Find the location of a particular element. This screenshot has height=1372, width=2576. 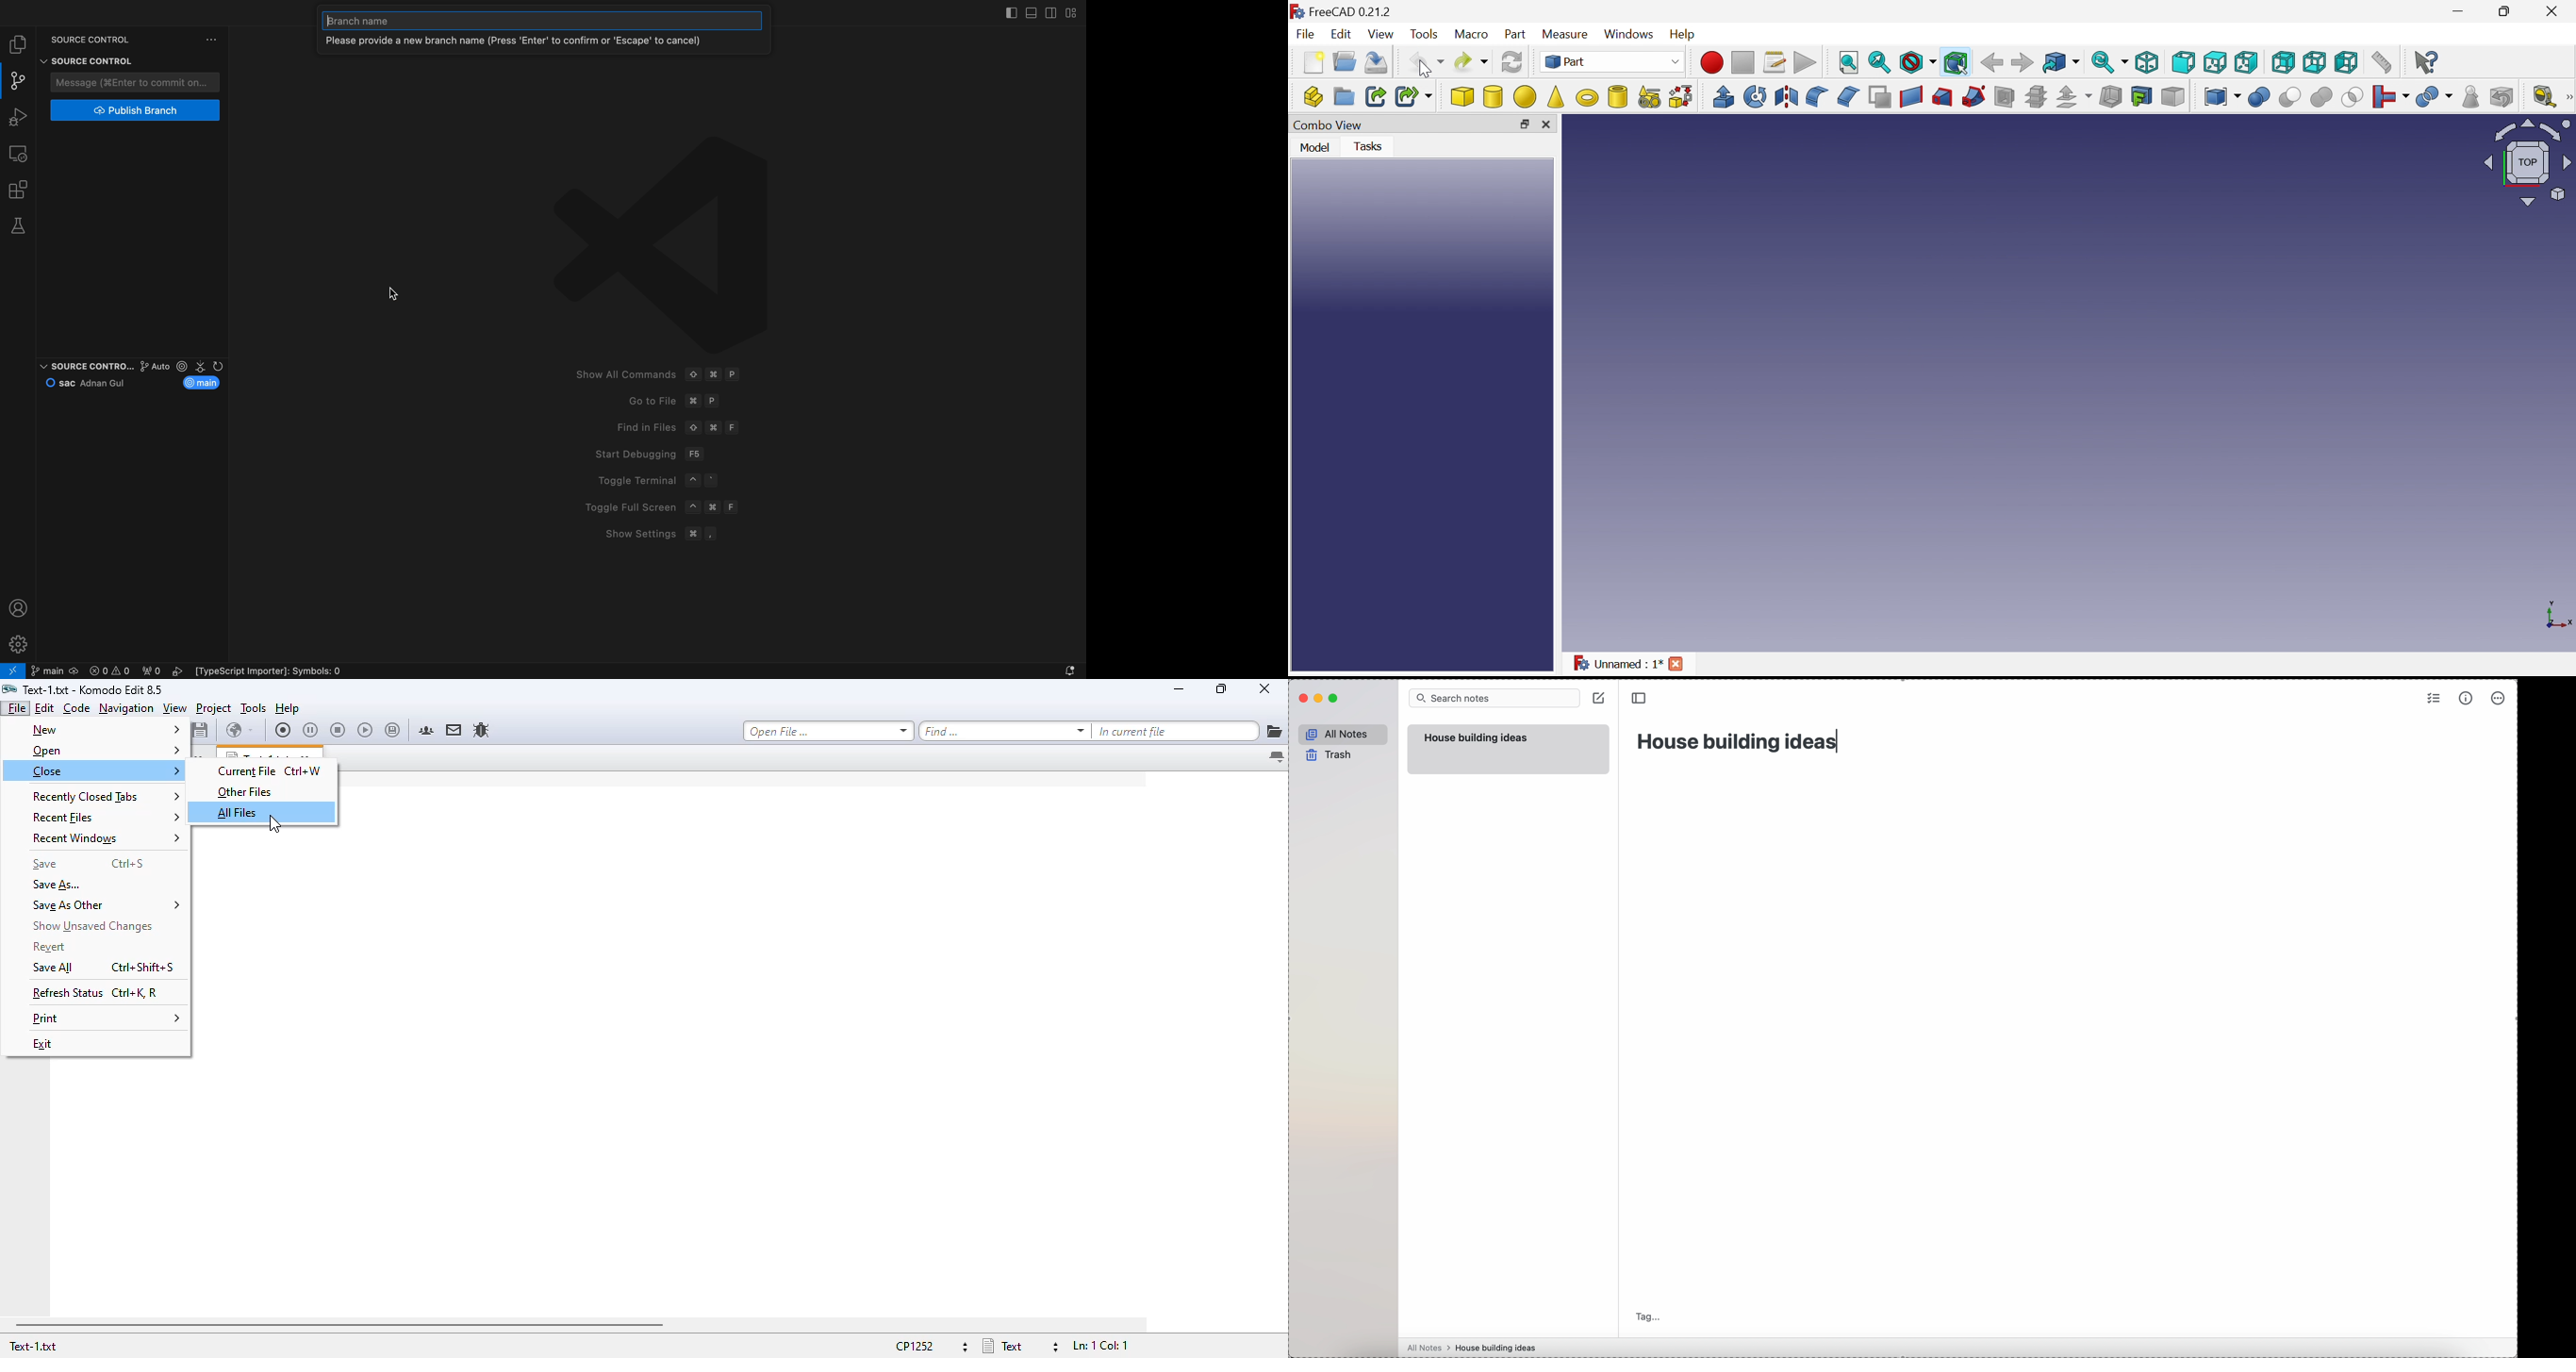

Viewing angle is located at coordinates (2528, 161).